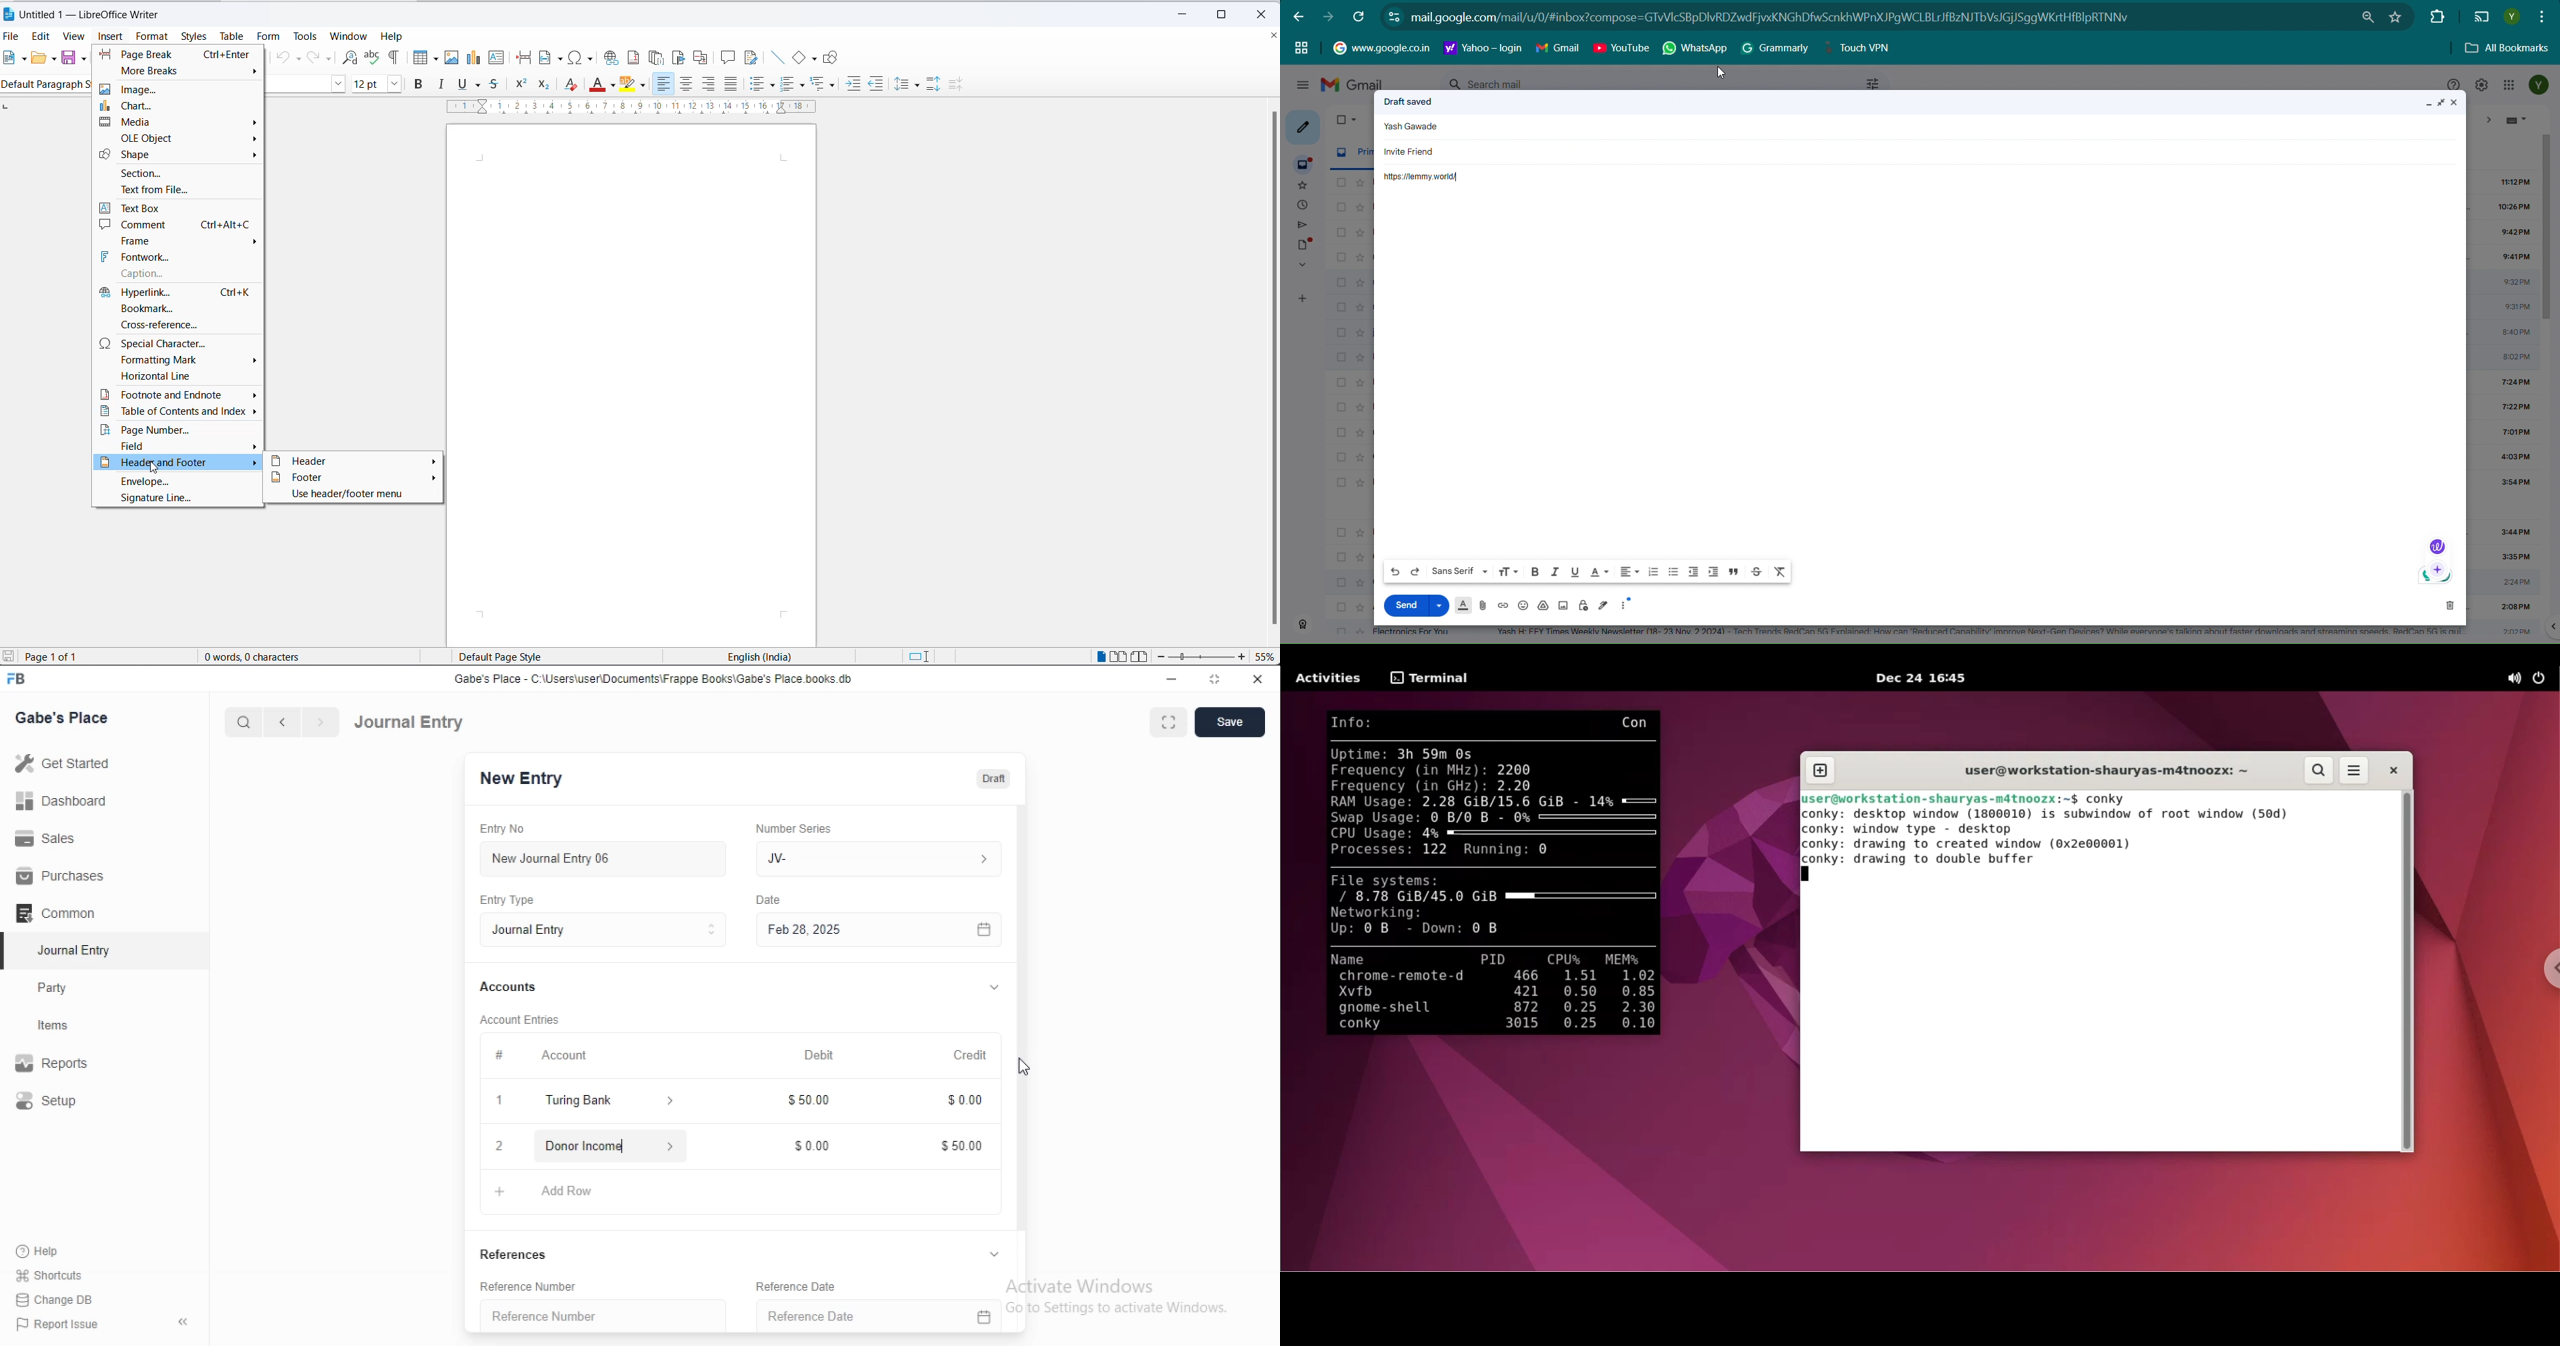  I want to click on Reference Date, so click(858, 1317).